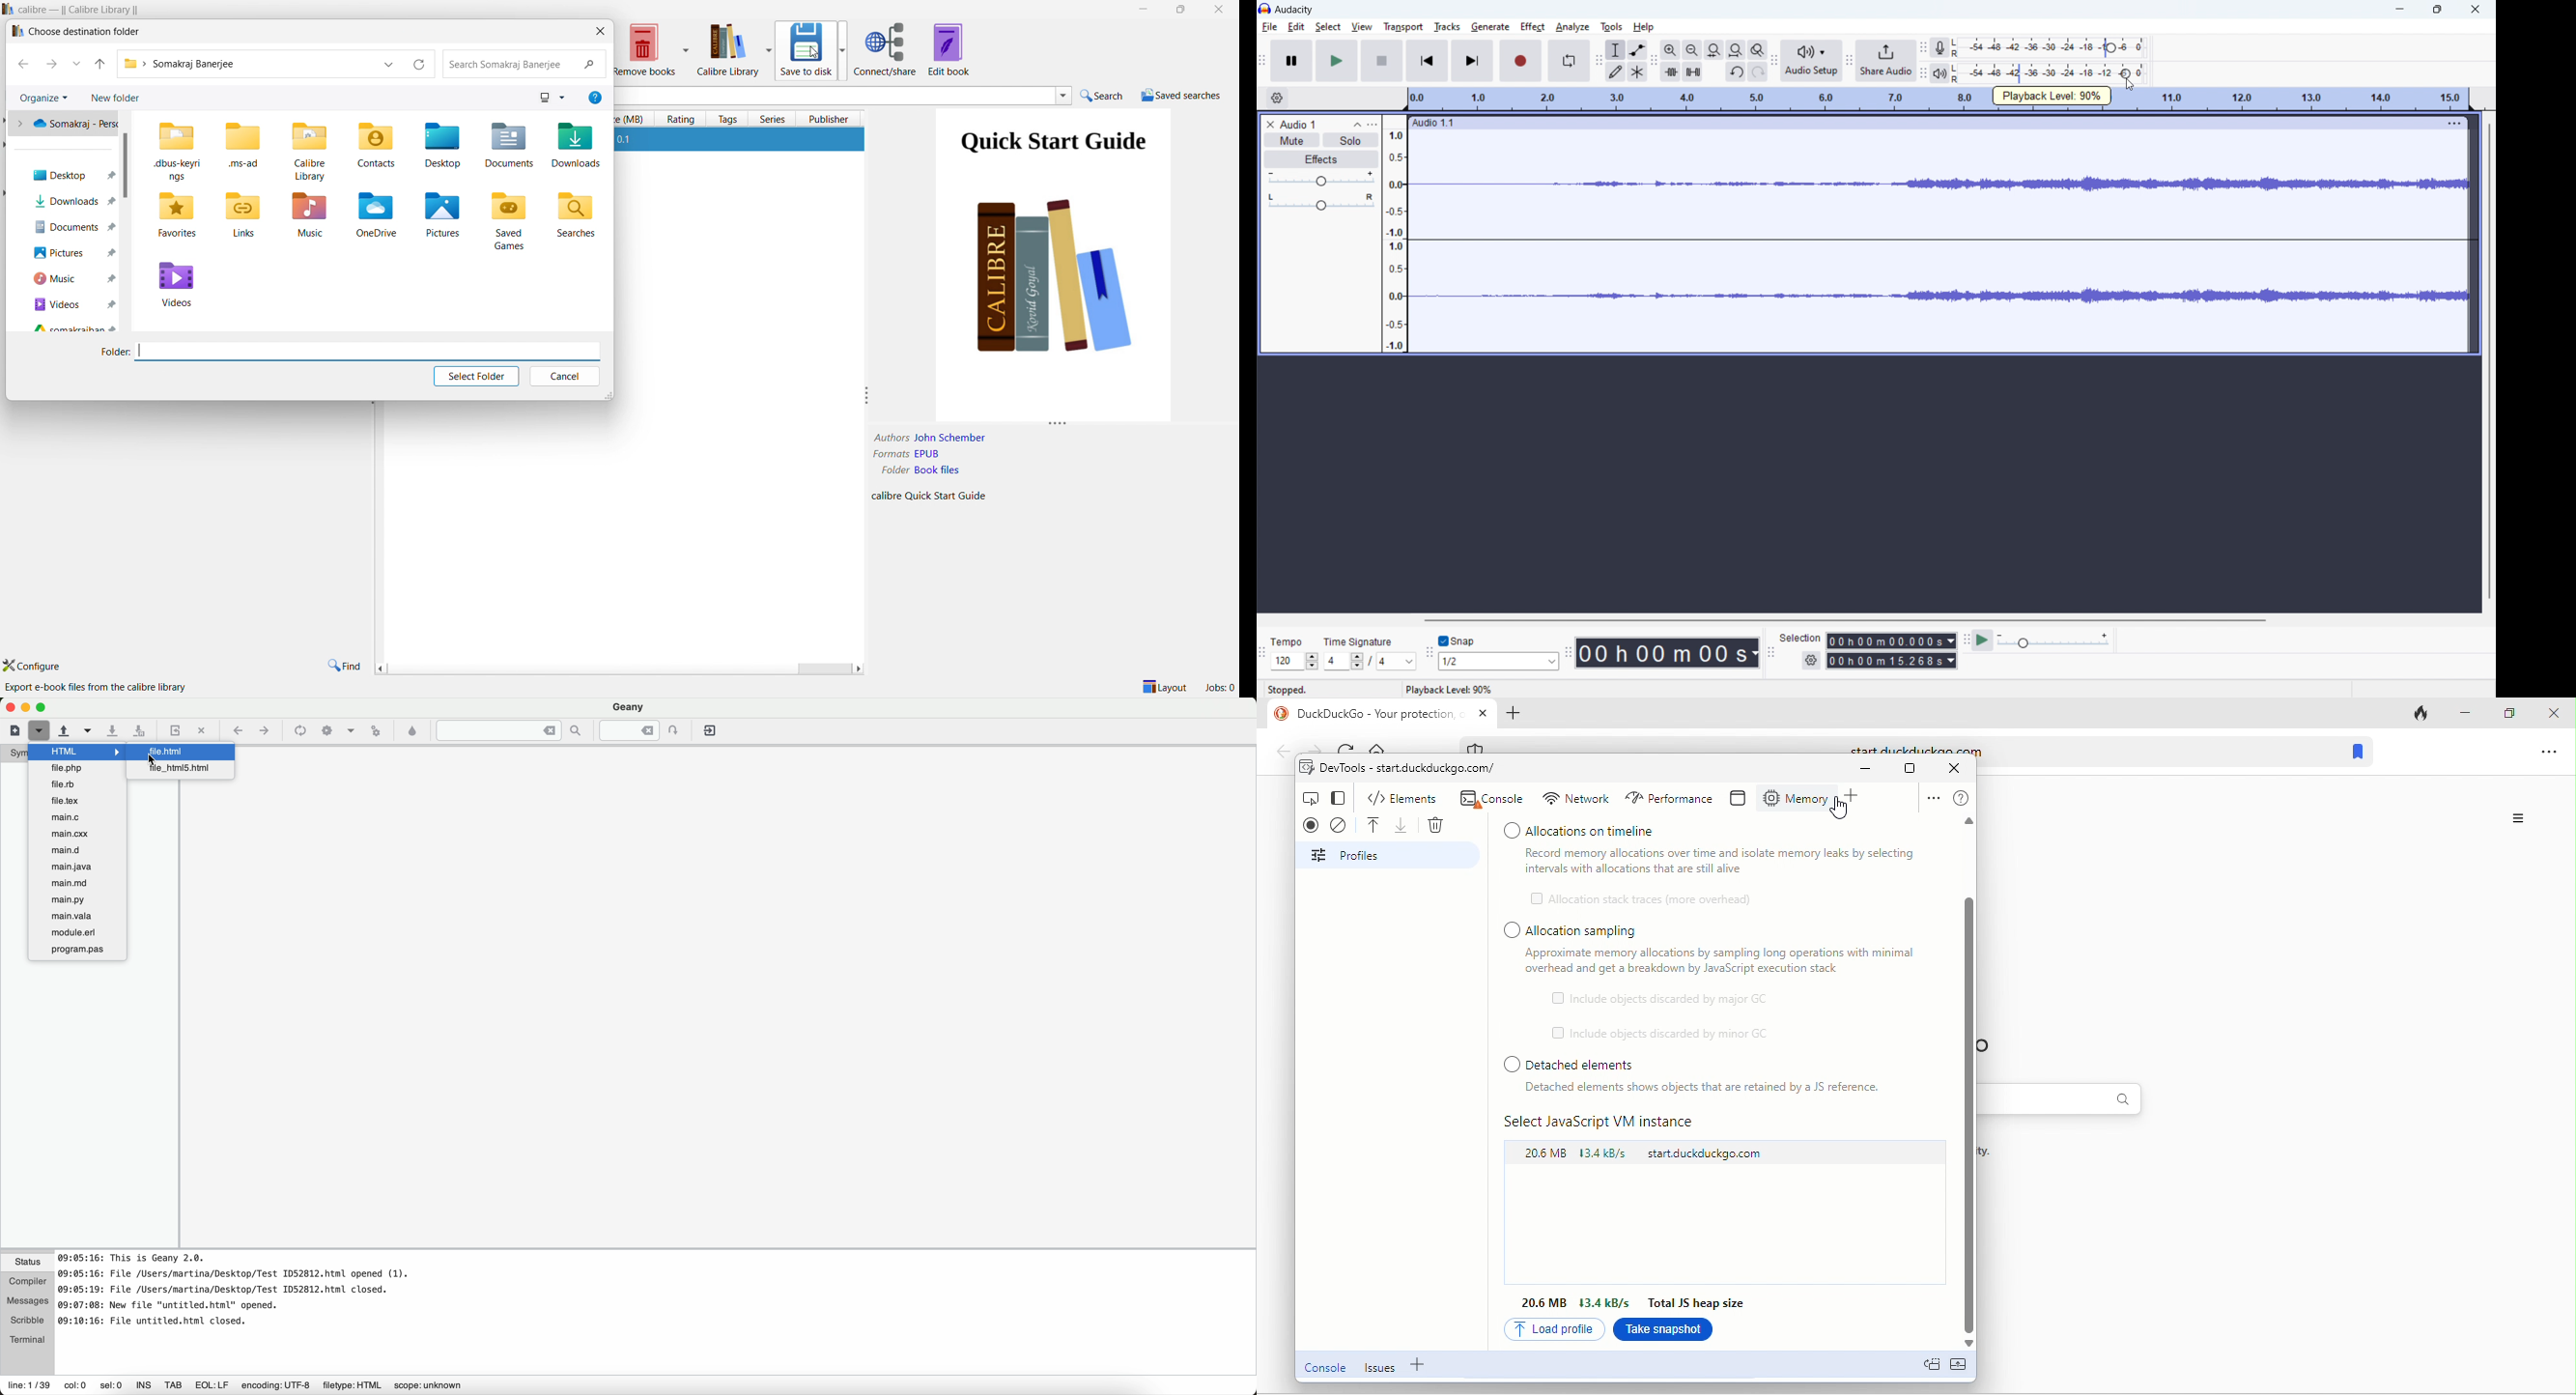  Describe the element at coordinates (126, 164) in the screenshot. I see `scrollbar` at that location.